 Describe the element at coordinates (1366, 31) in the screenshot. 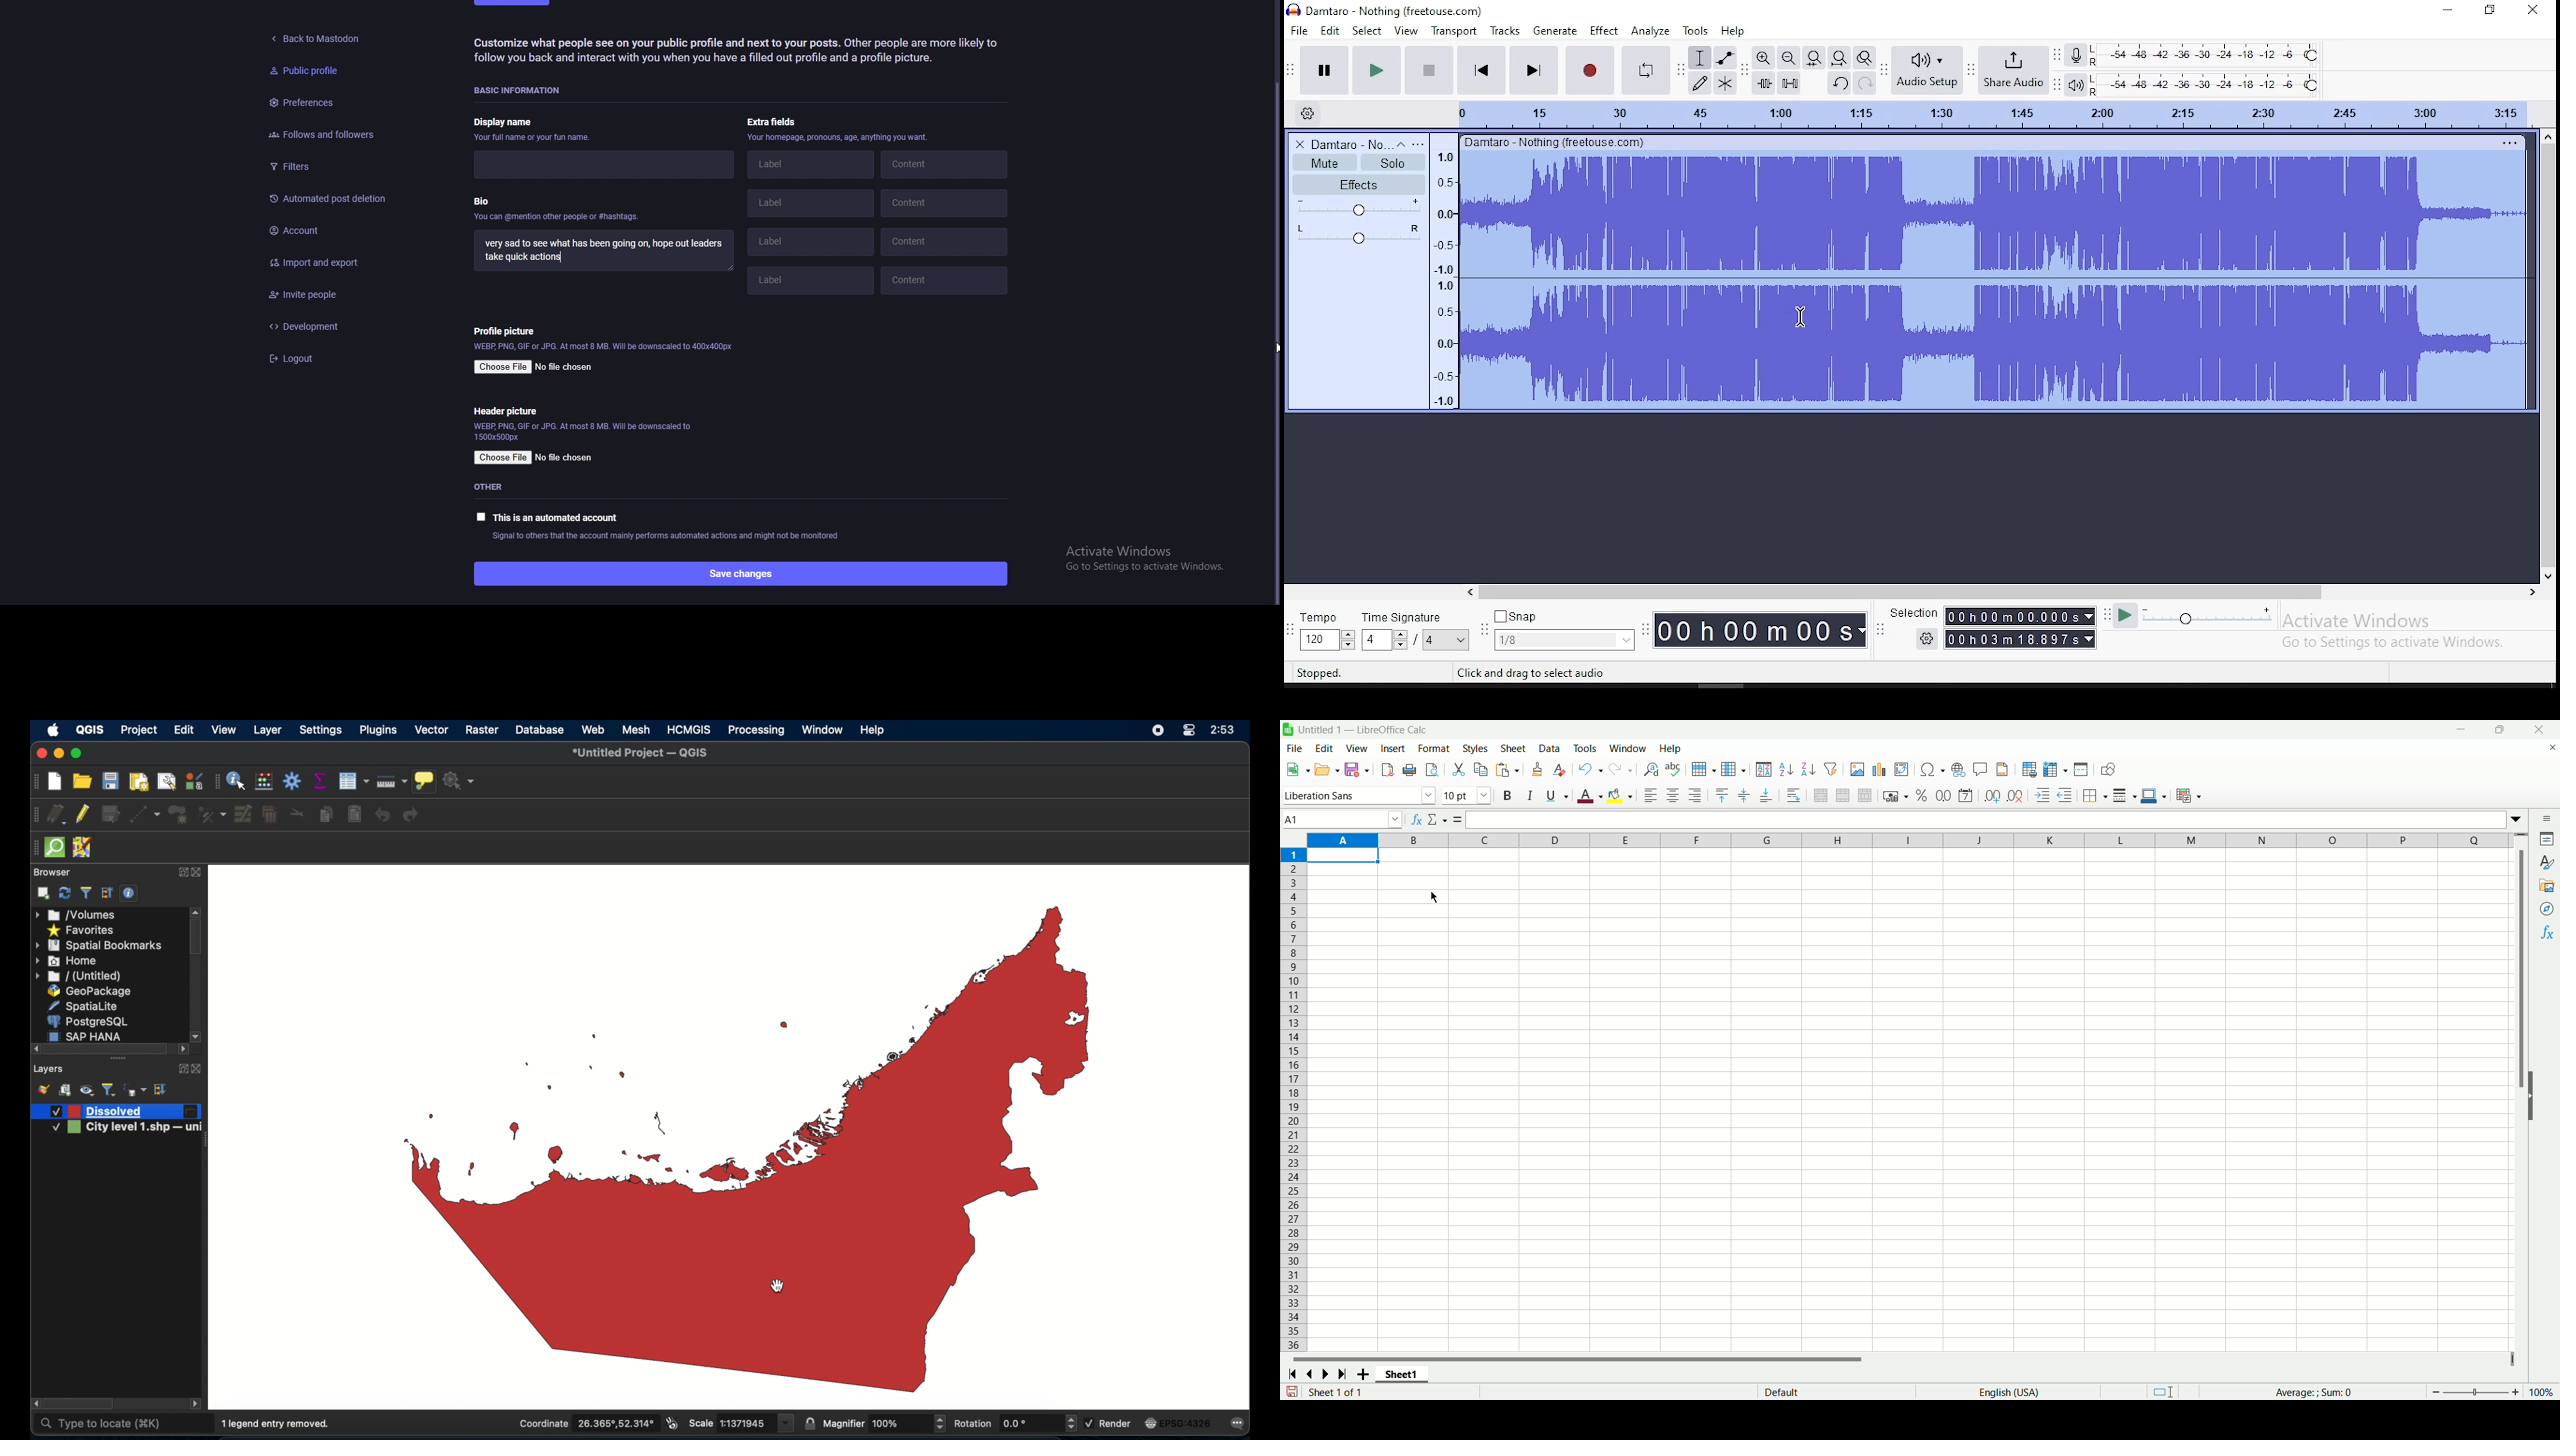

I see `select` at that location.